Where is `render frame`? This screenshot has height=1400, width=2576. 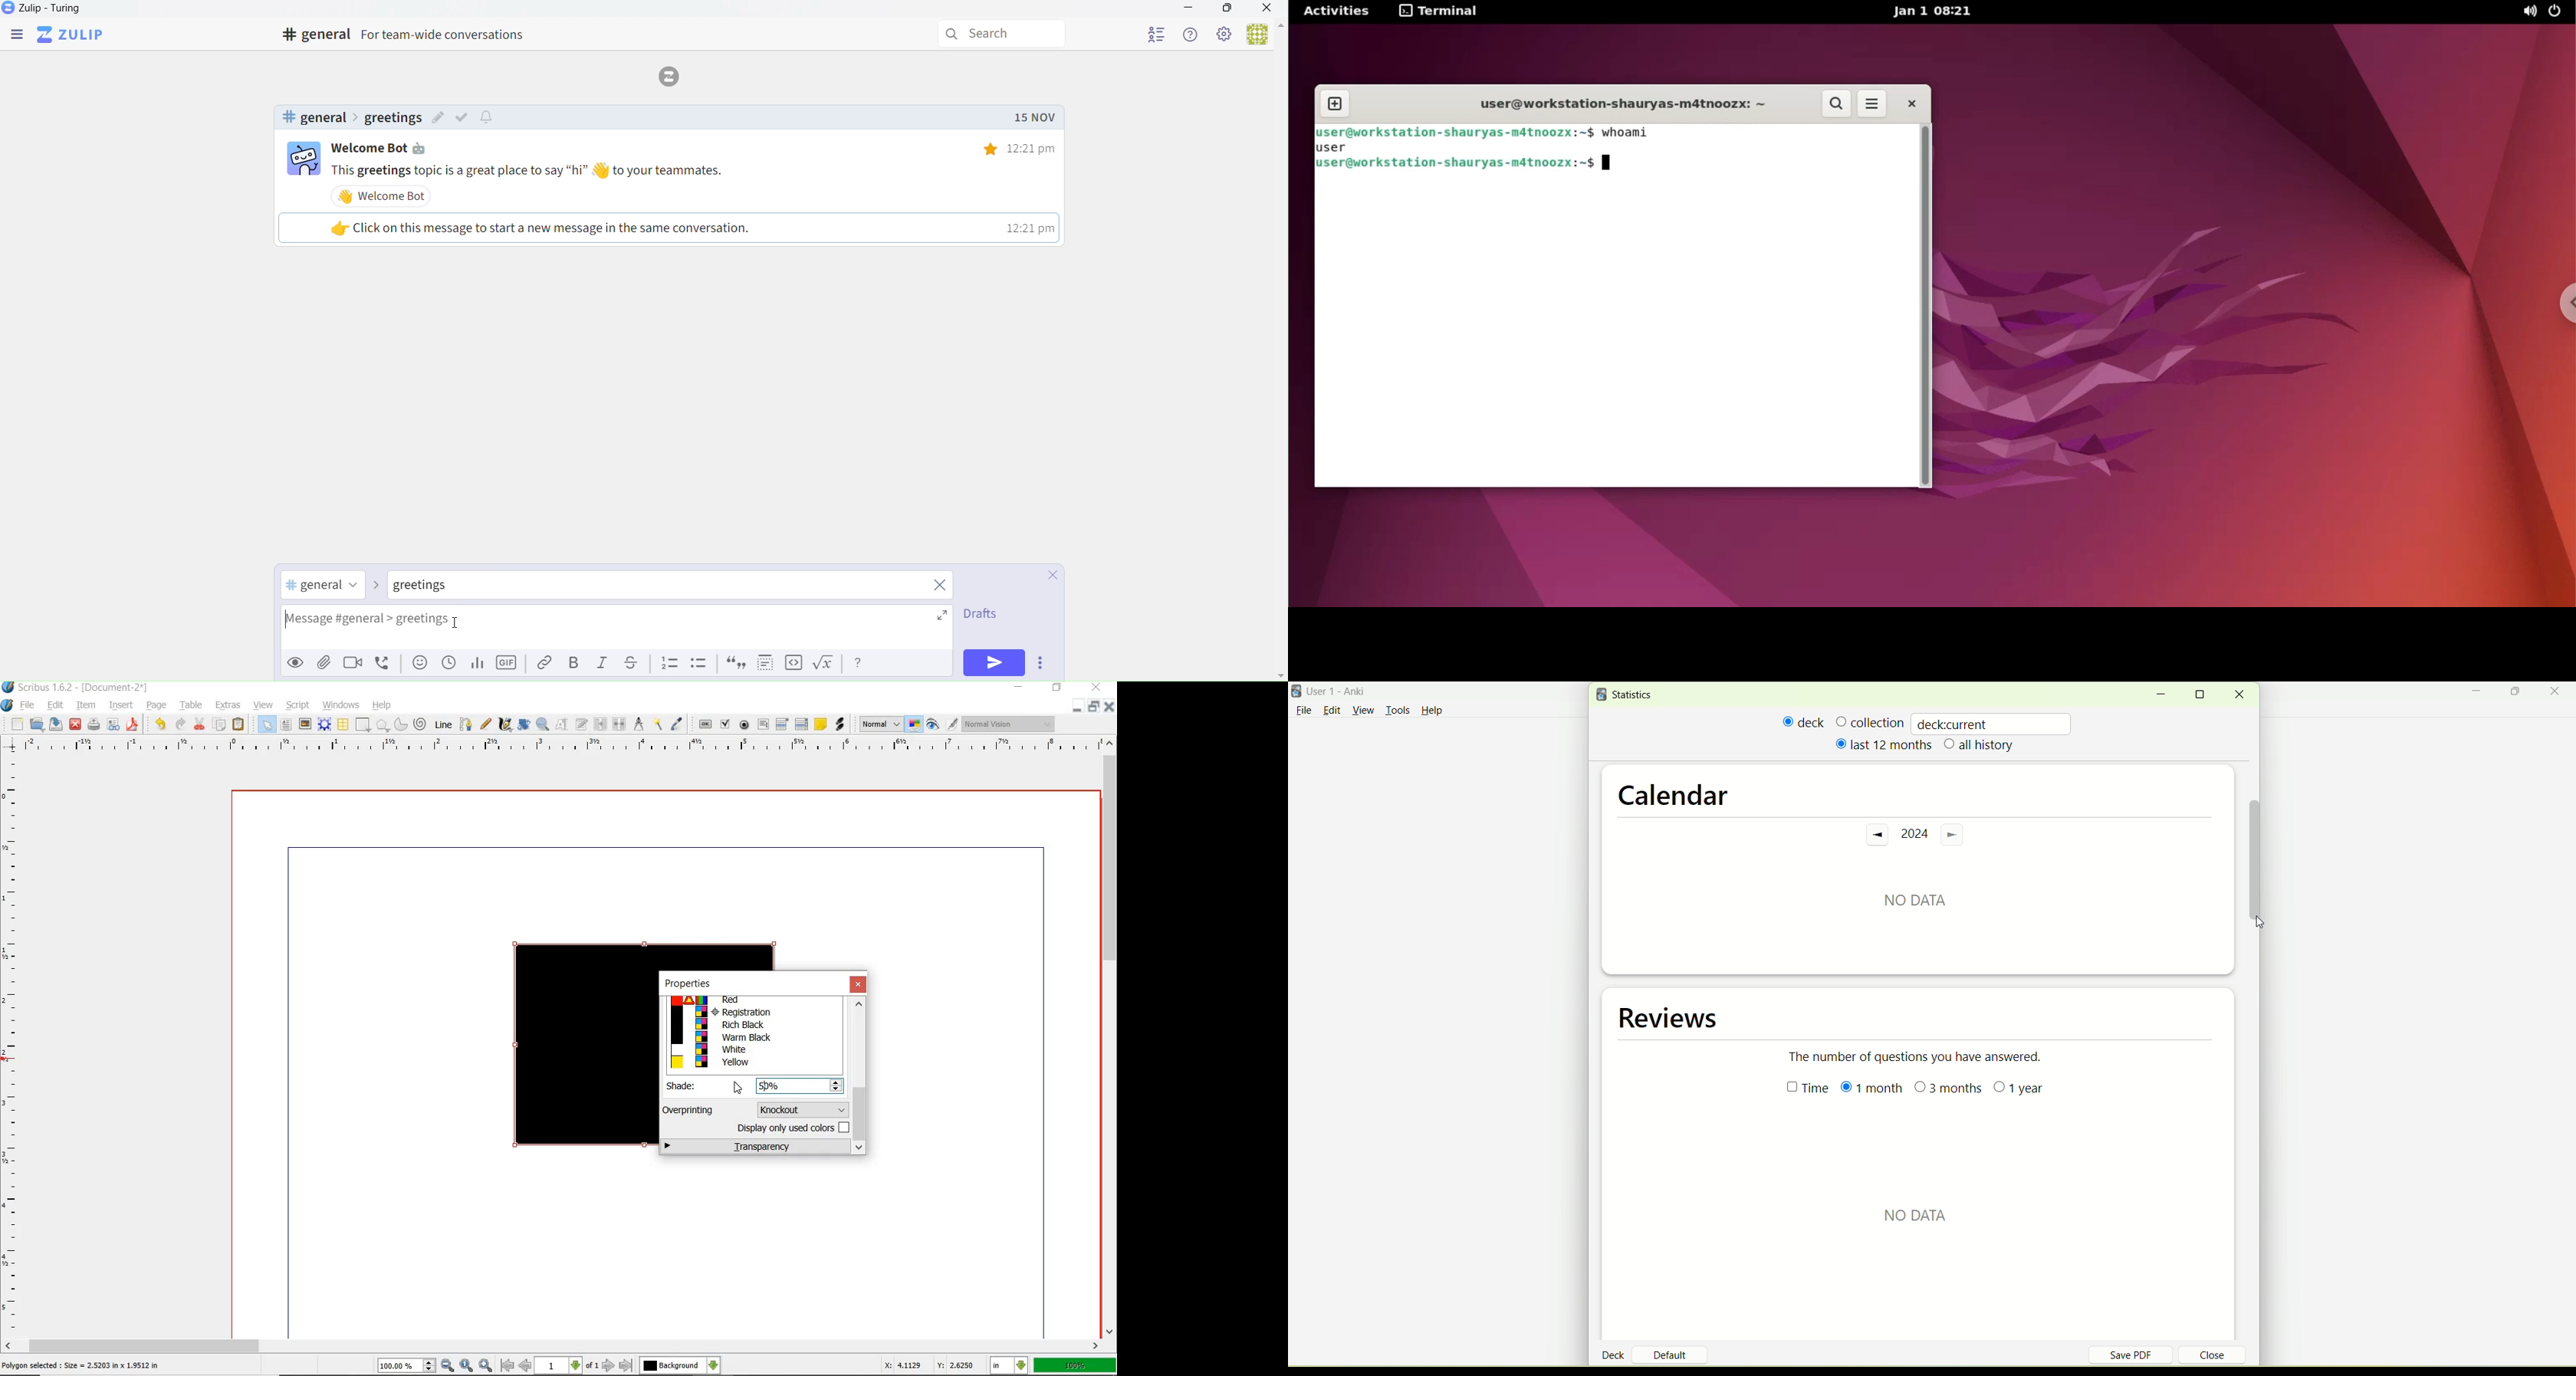
render frame is located at coordinates (323, 724).